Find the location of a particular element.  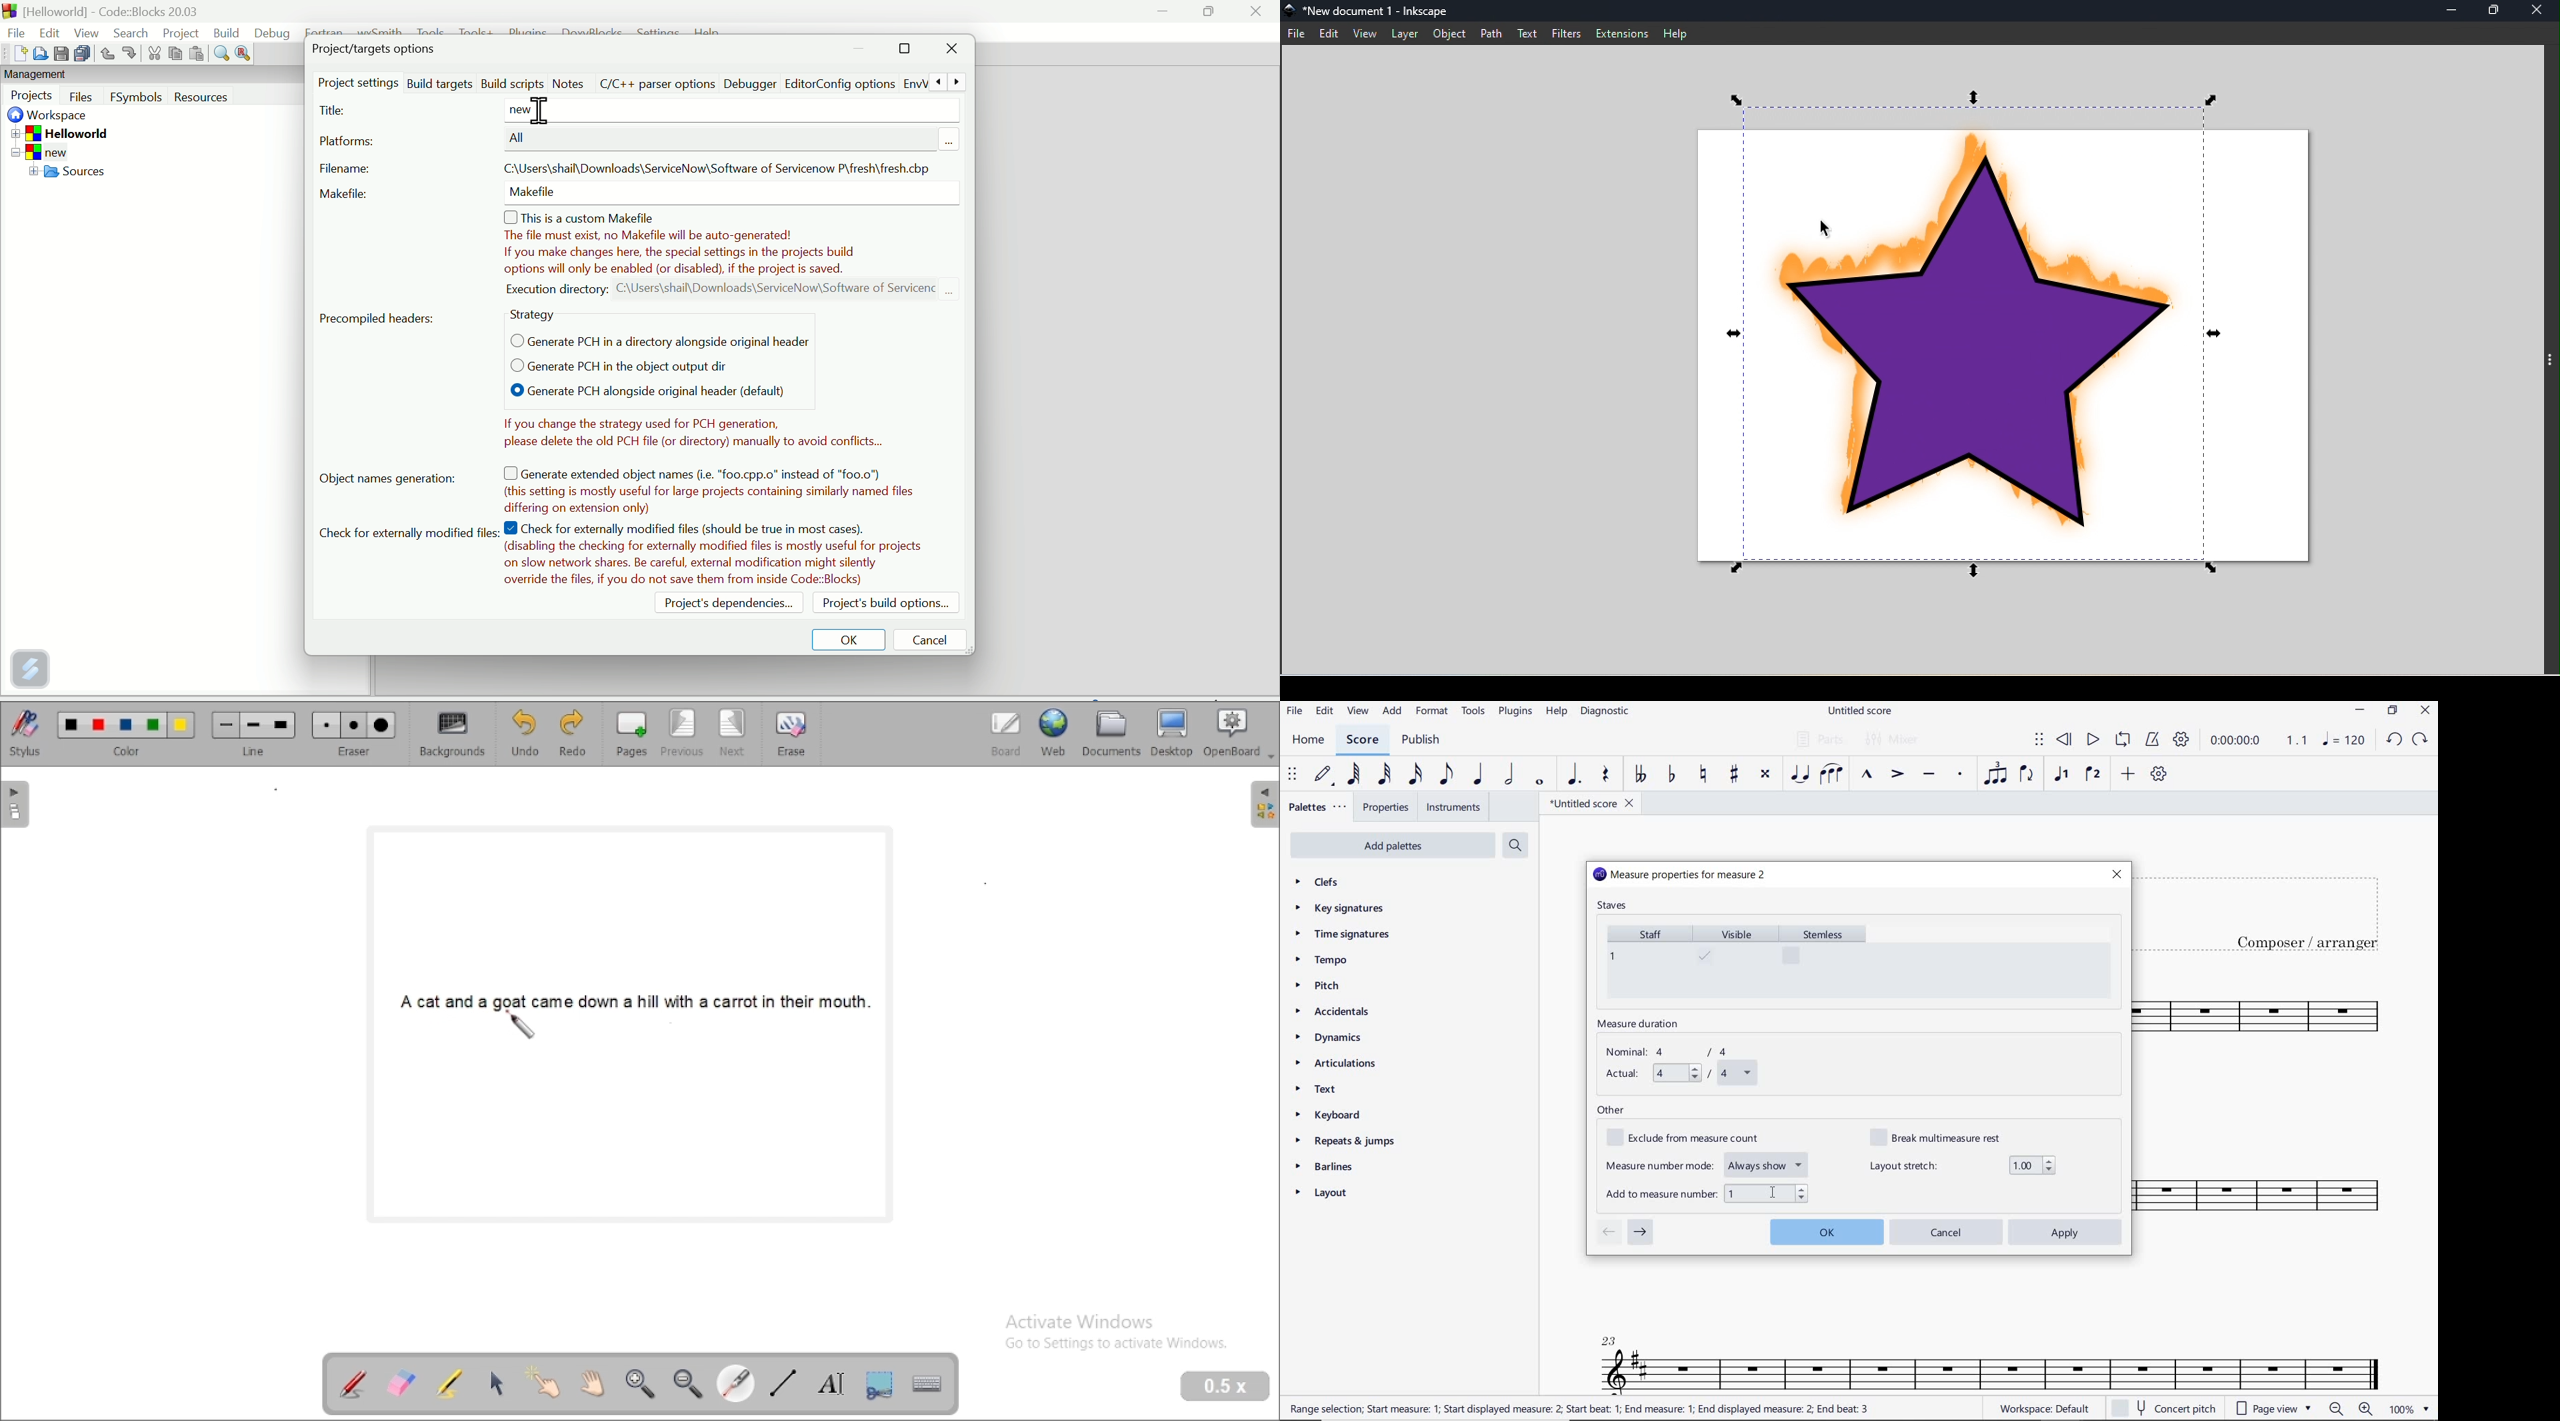

Strategy is located at coordinates (537, 315).